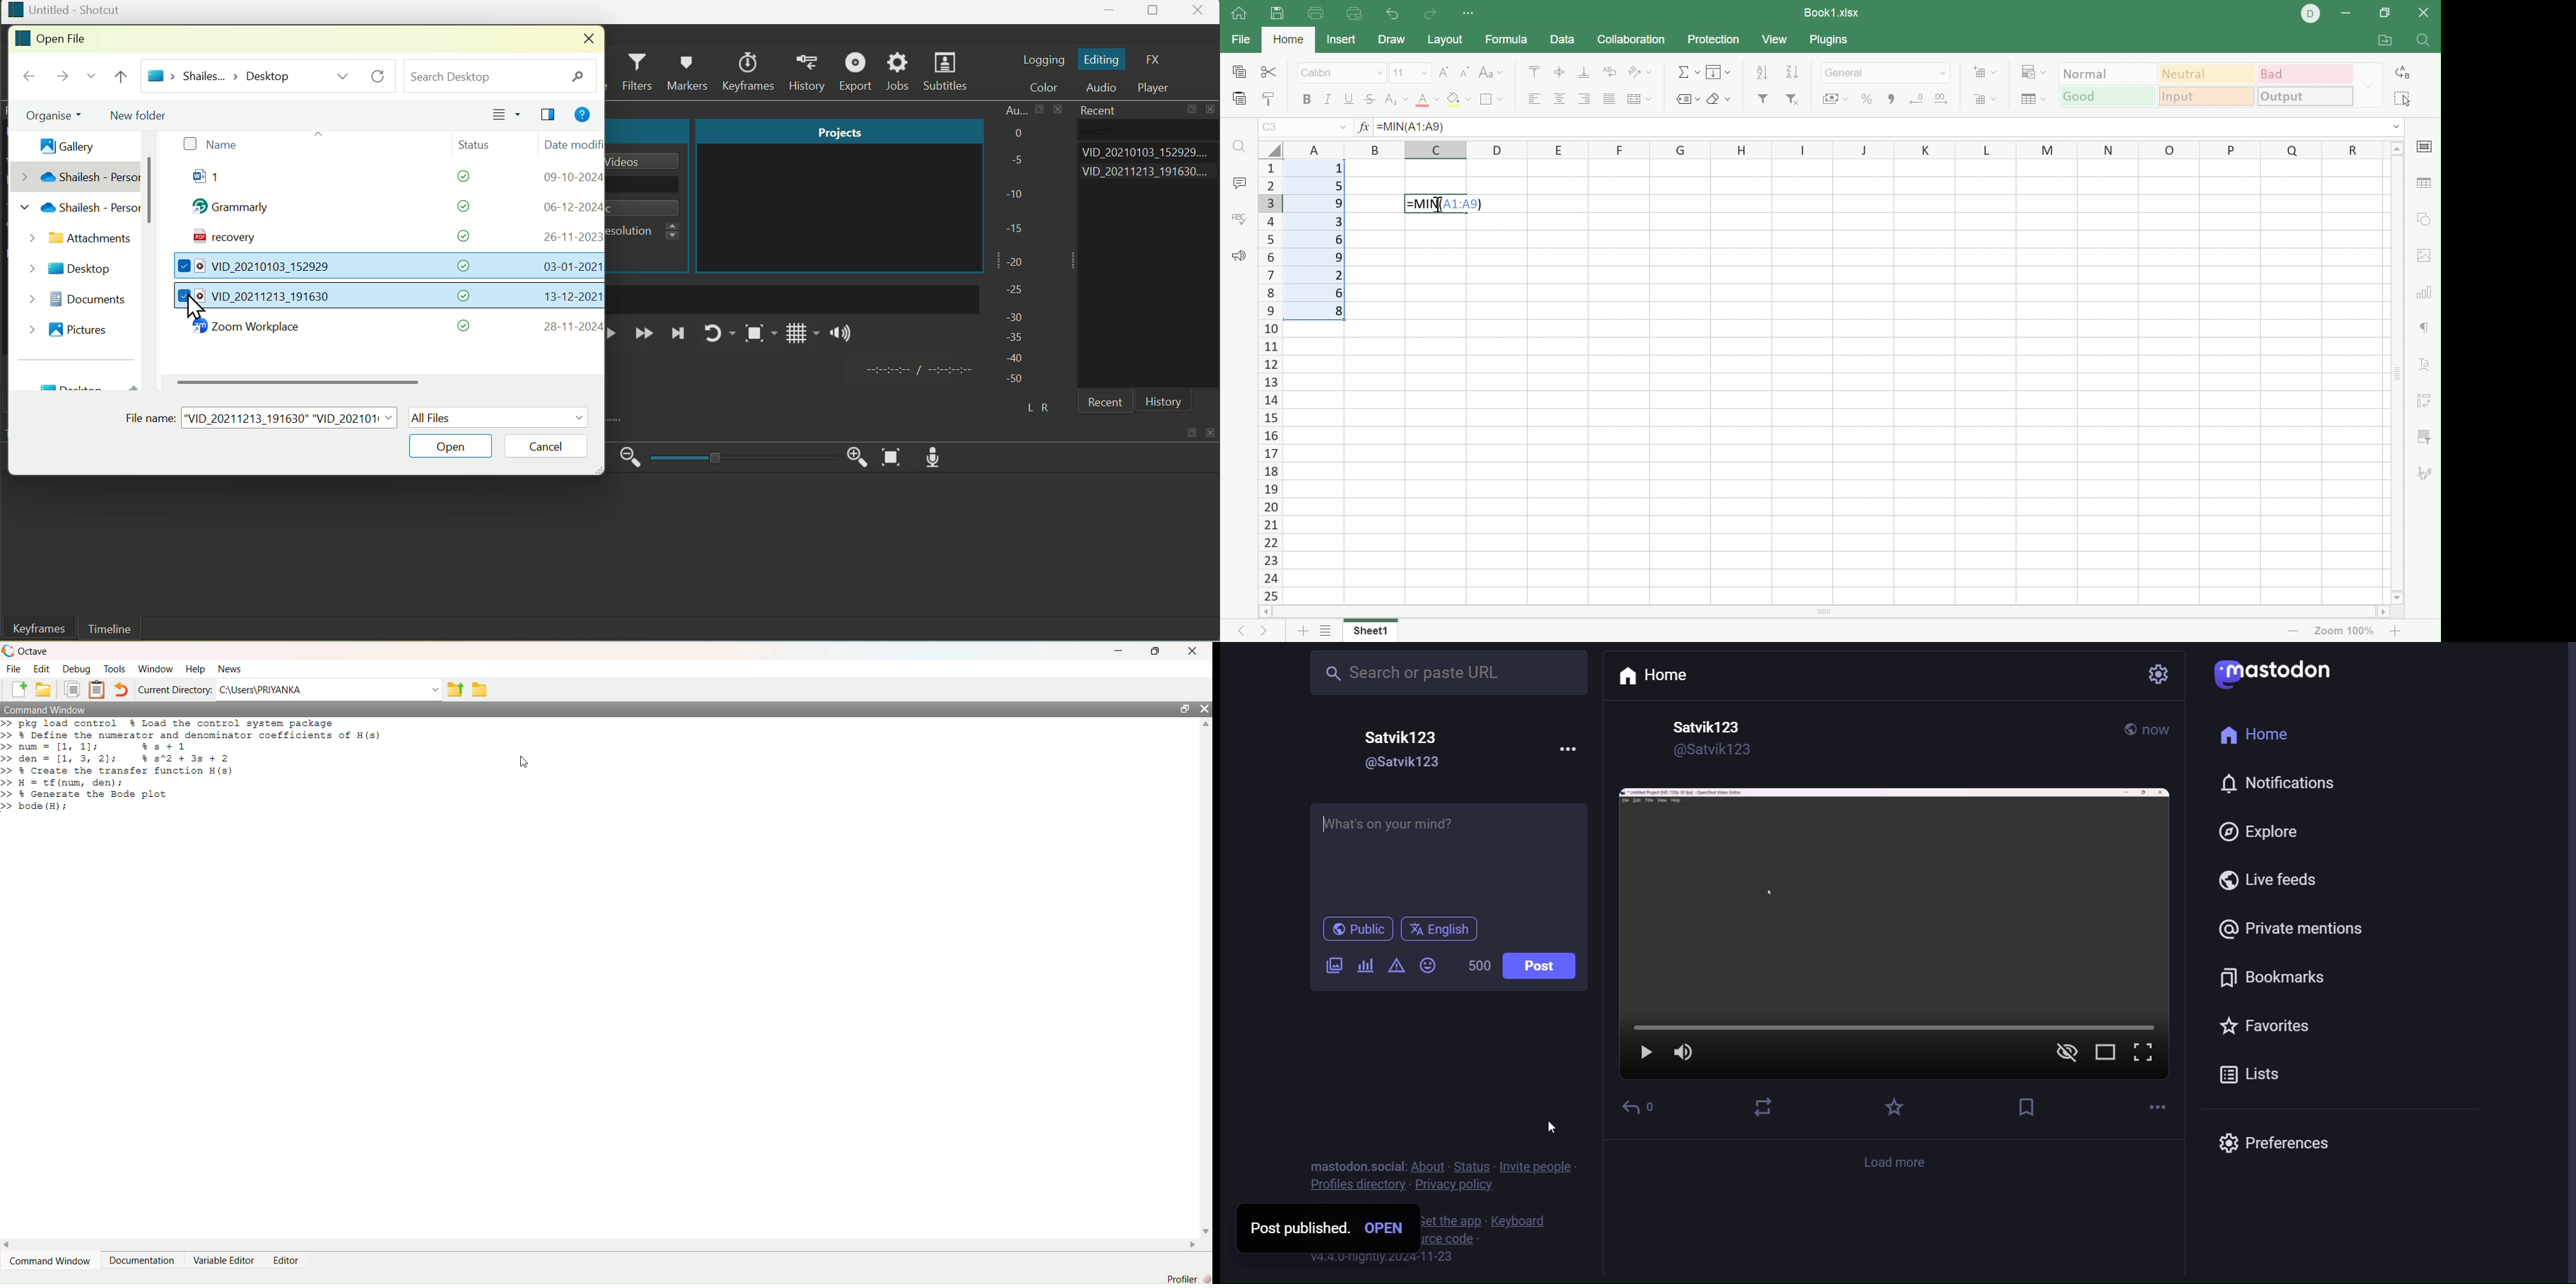 This screenshot has height=1288, width=2576. Describe the element at coordinates (1892, 898) in the screenshot. I see `video shared` at that location.